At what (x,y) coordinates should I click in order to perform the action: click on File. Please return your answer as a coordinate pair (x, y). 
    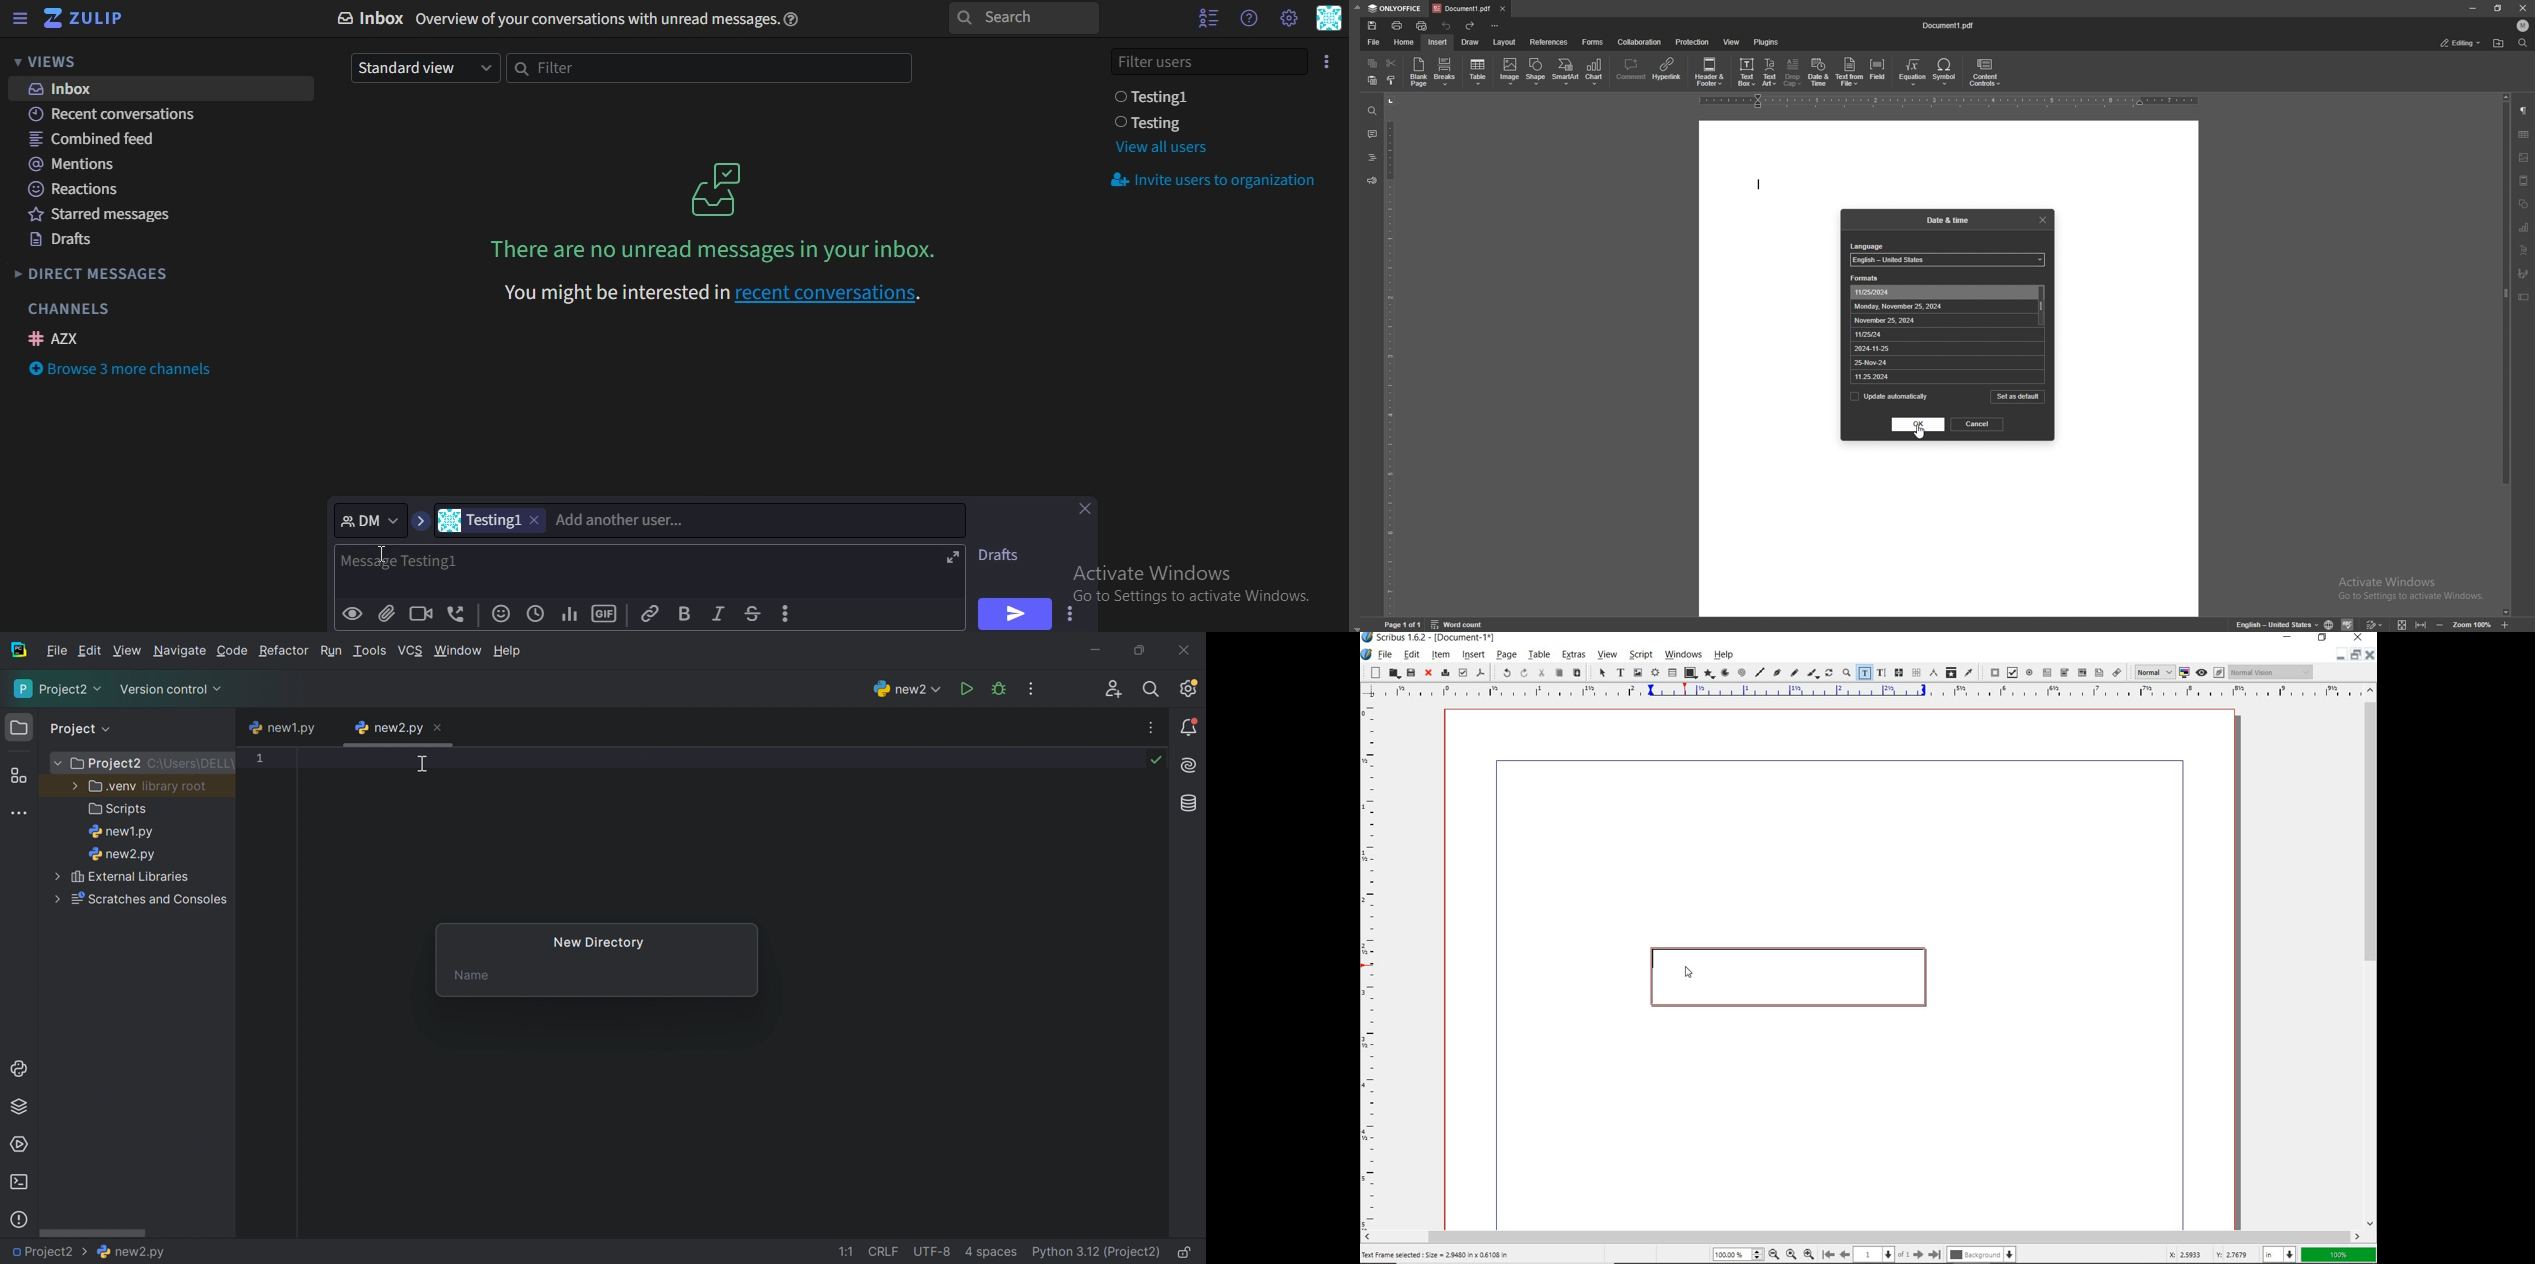
    Looking at the image, I should click on (57, 651).